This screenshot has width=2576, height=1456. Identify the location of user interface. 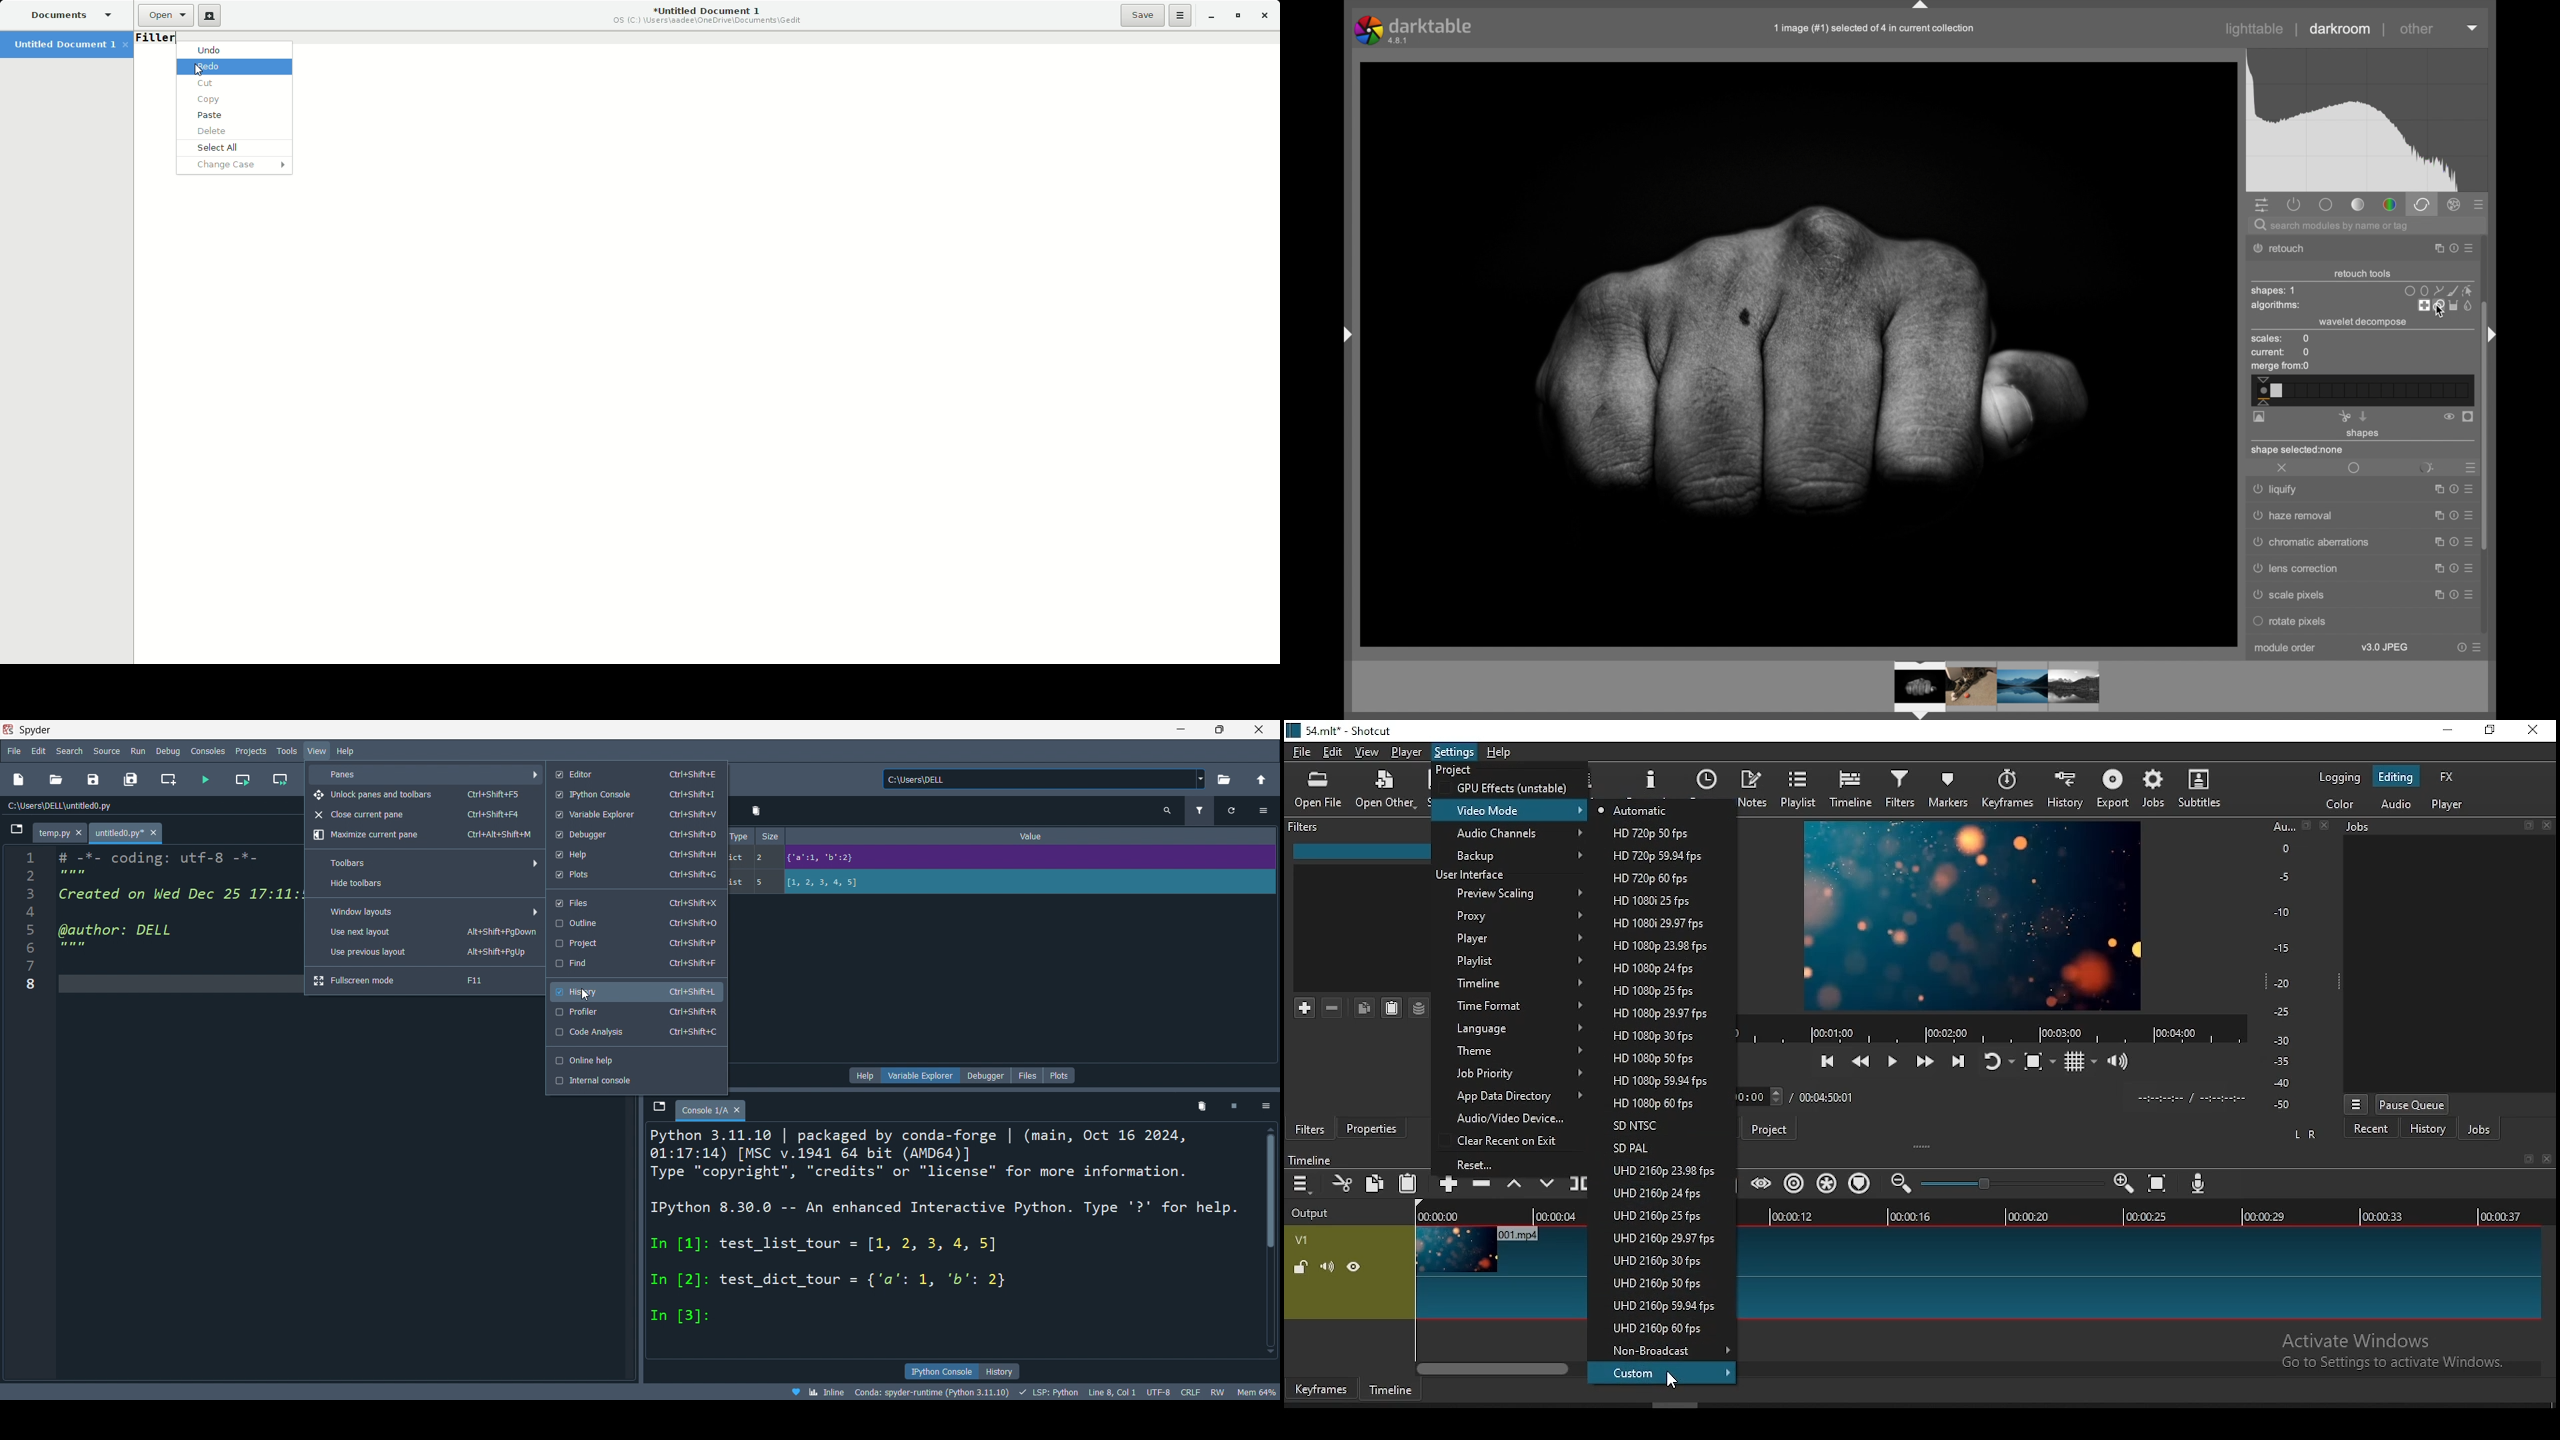
(1476, 874).